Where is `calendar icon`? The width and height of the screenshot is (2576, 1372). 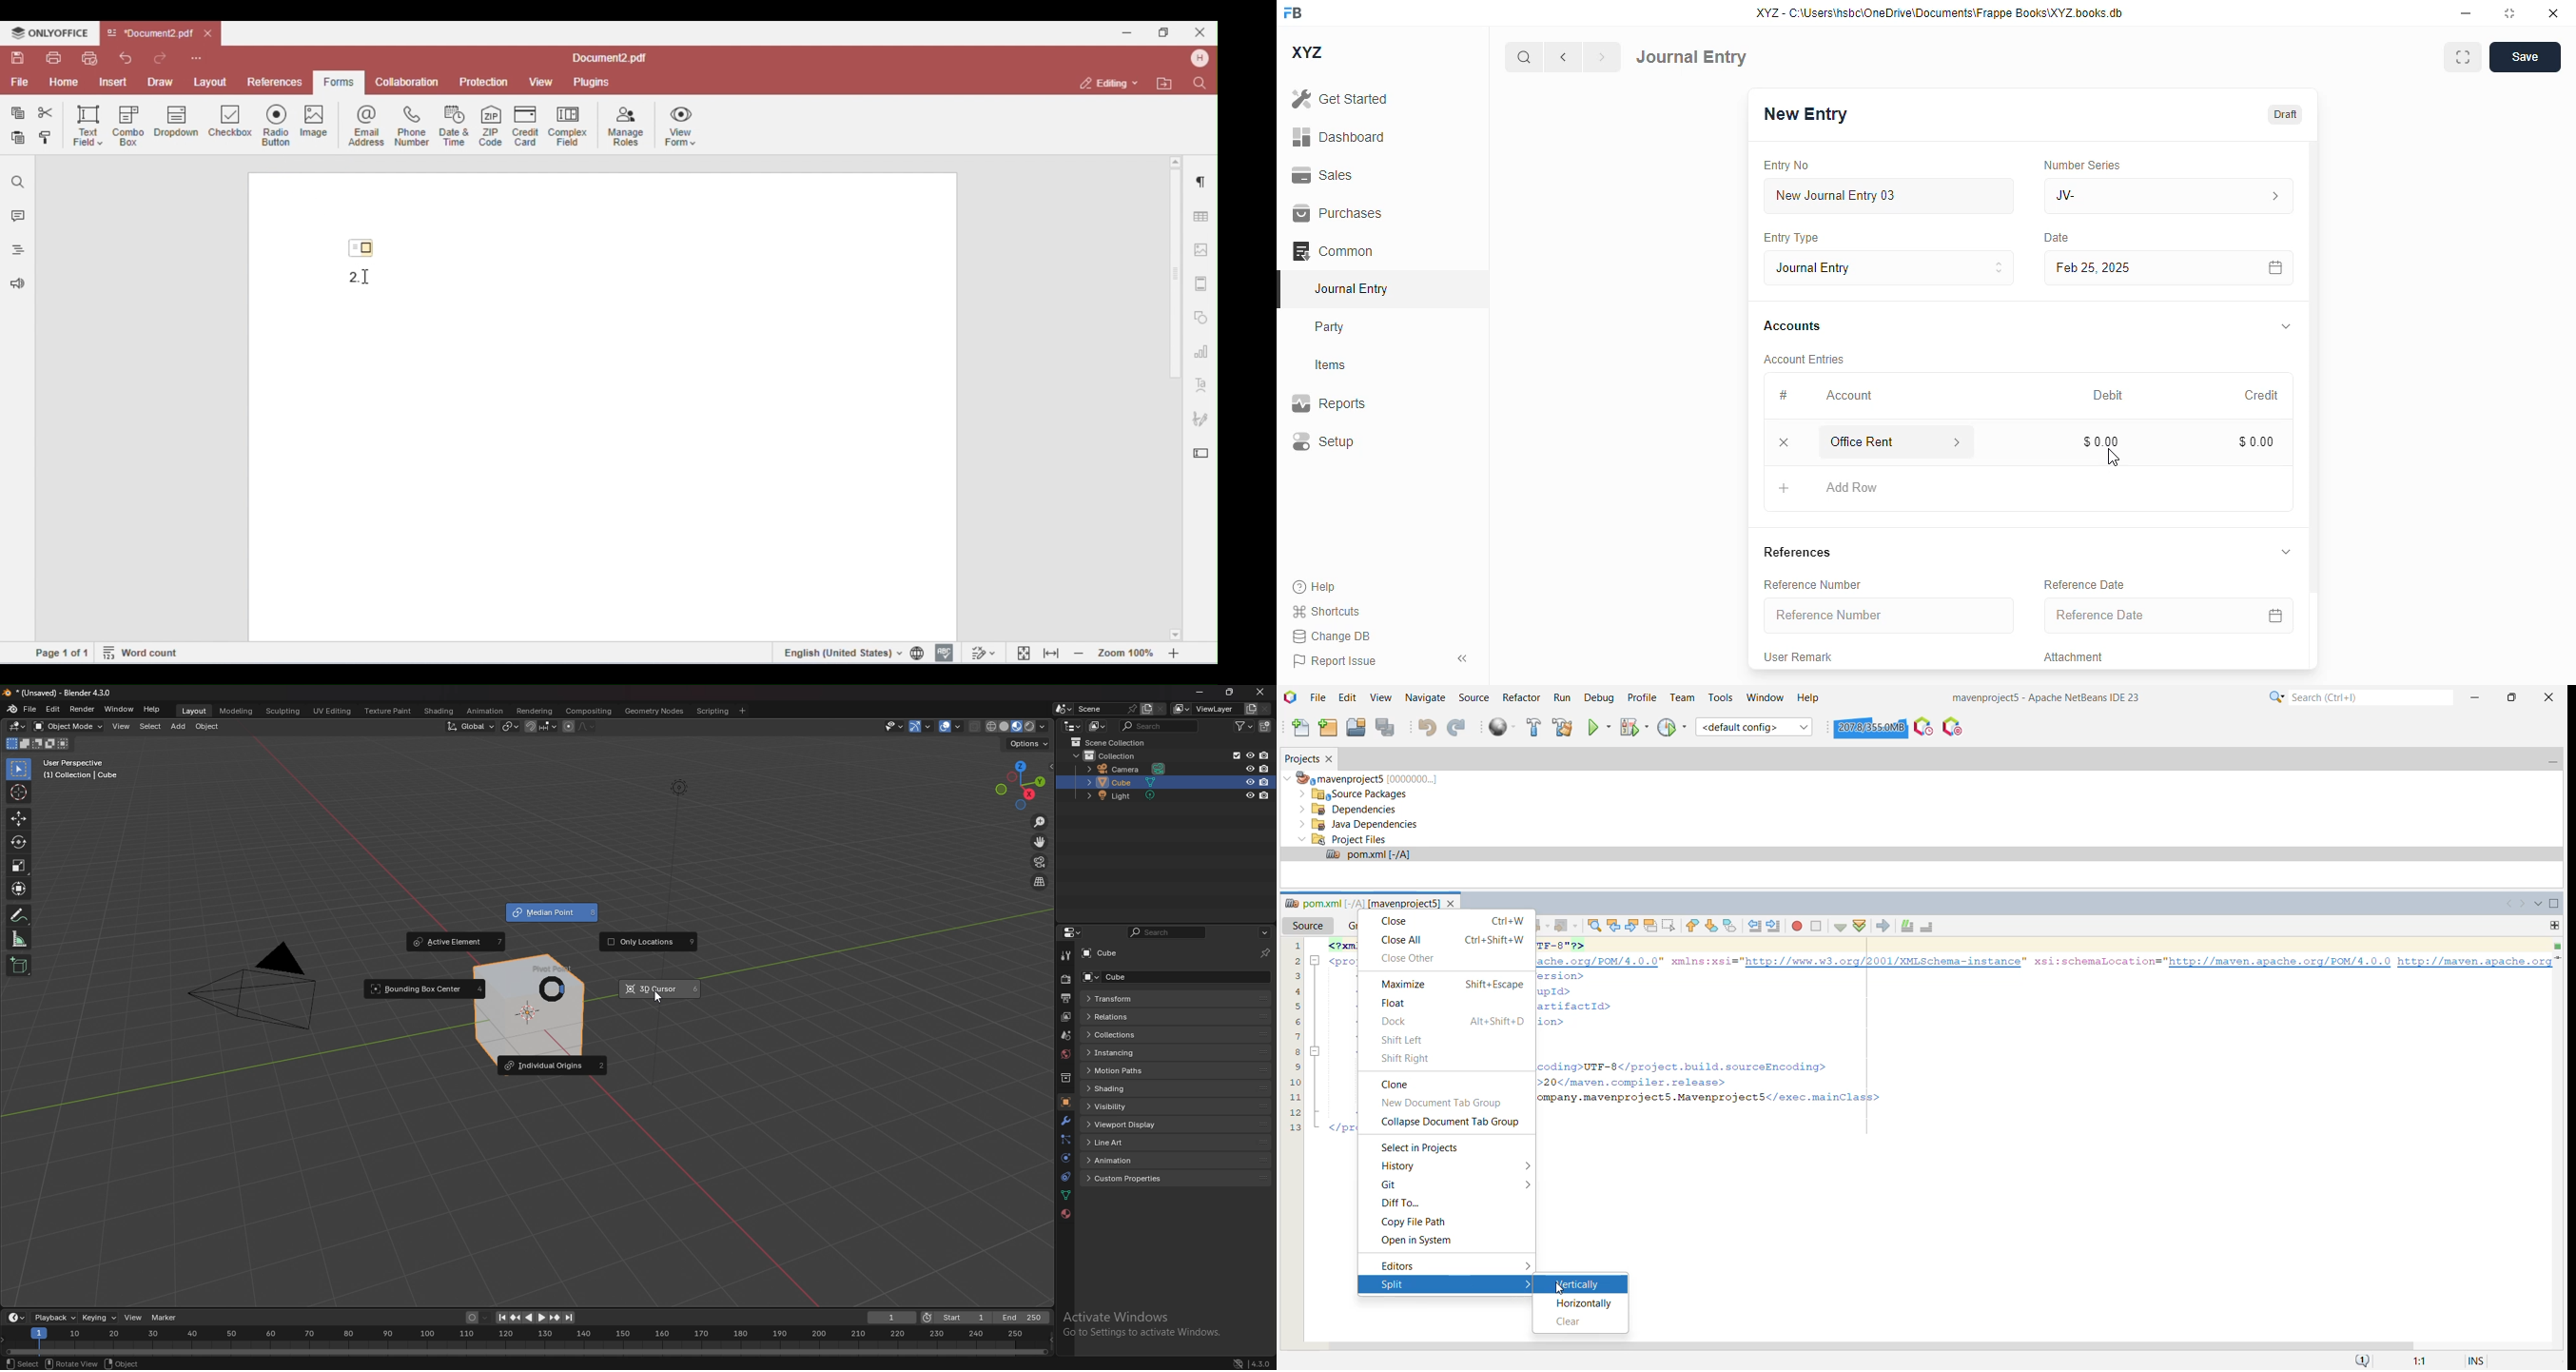 calendar icon is located at coordinates (2275, 615).